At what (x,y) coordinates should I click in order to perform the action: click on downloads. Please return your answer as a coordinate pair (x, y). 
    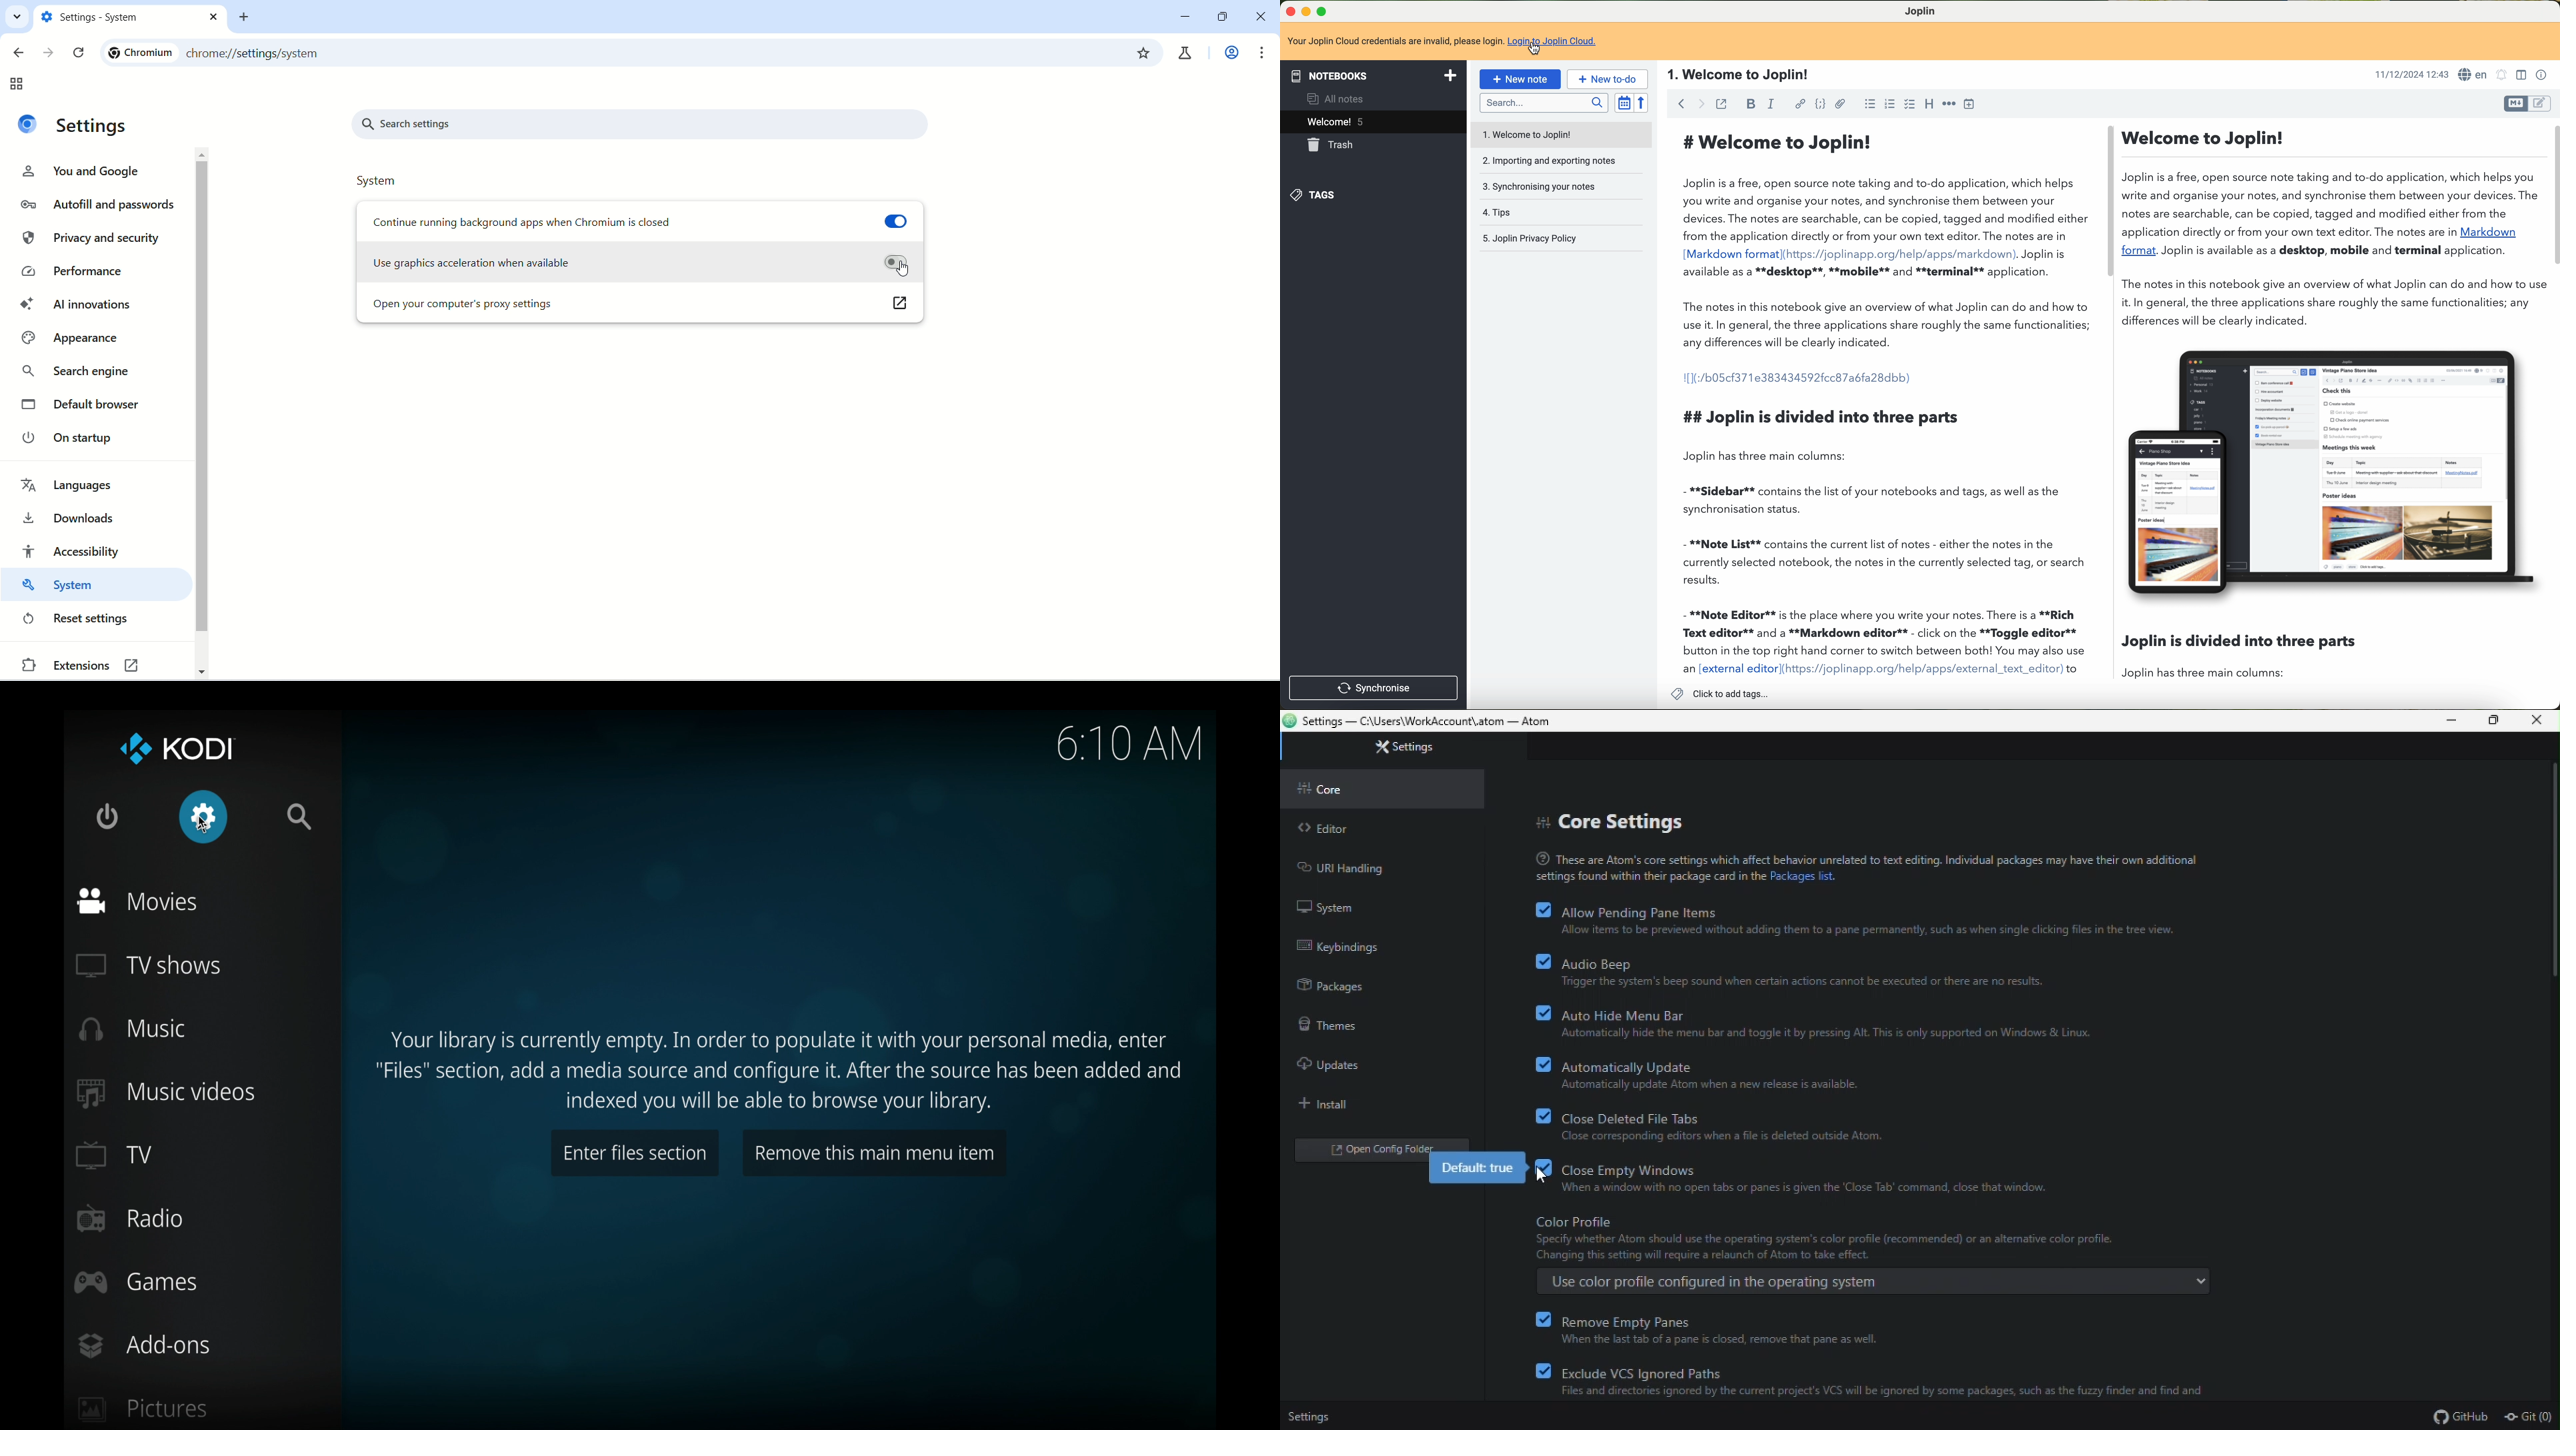
    Looking at the image, I should click on (74, 516).